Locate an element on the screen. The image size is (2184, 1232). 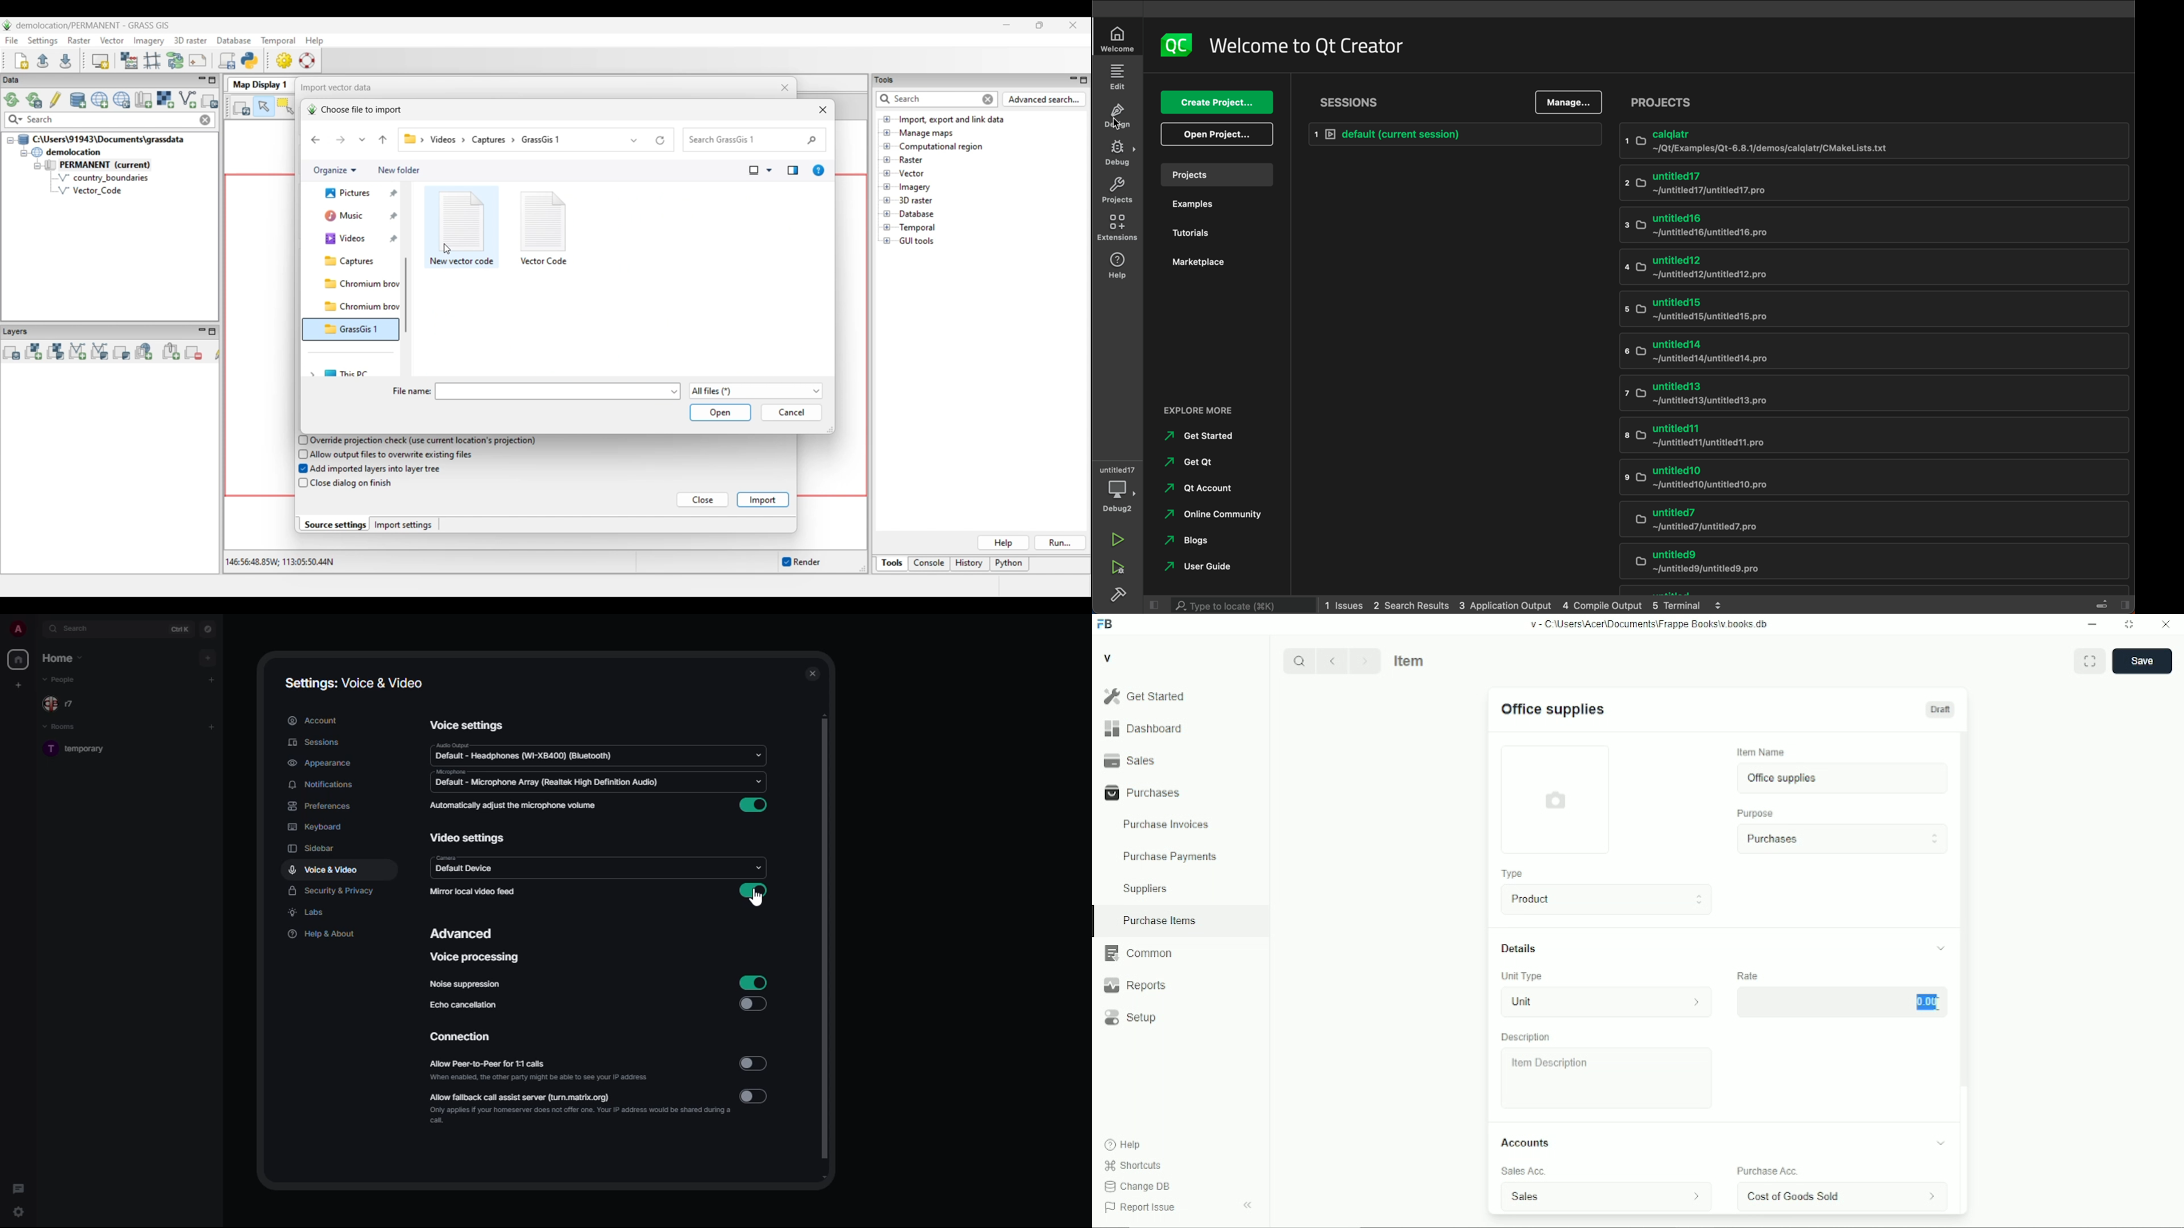
icon is located at coordinates (544, 218).